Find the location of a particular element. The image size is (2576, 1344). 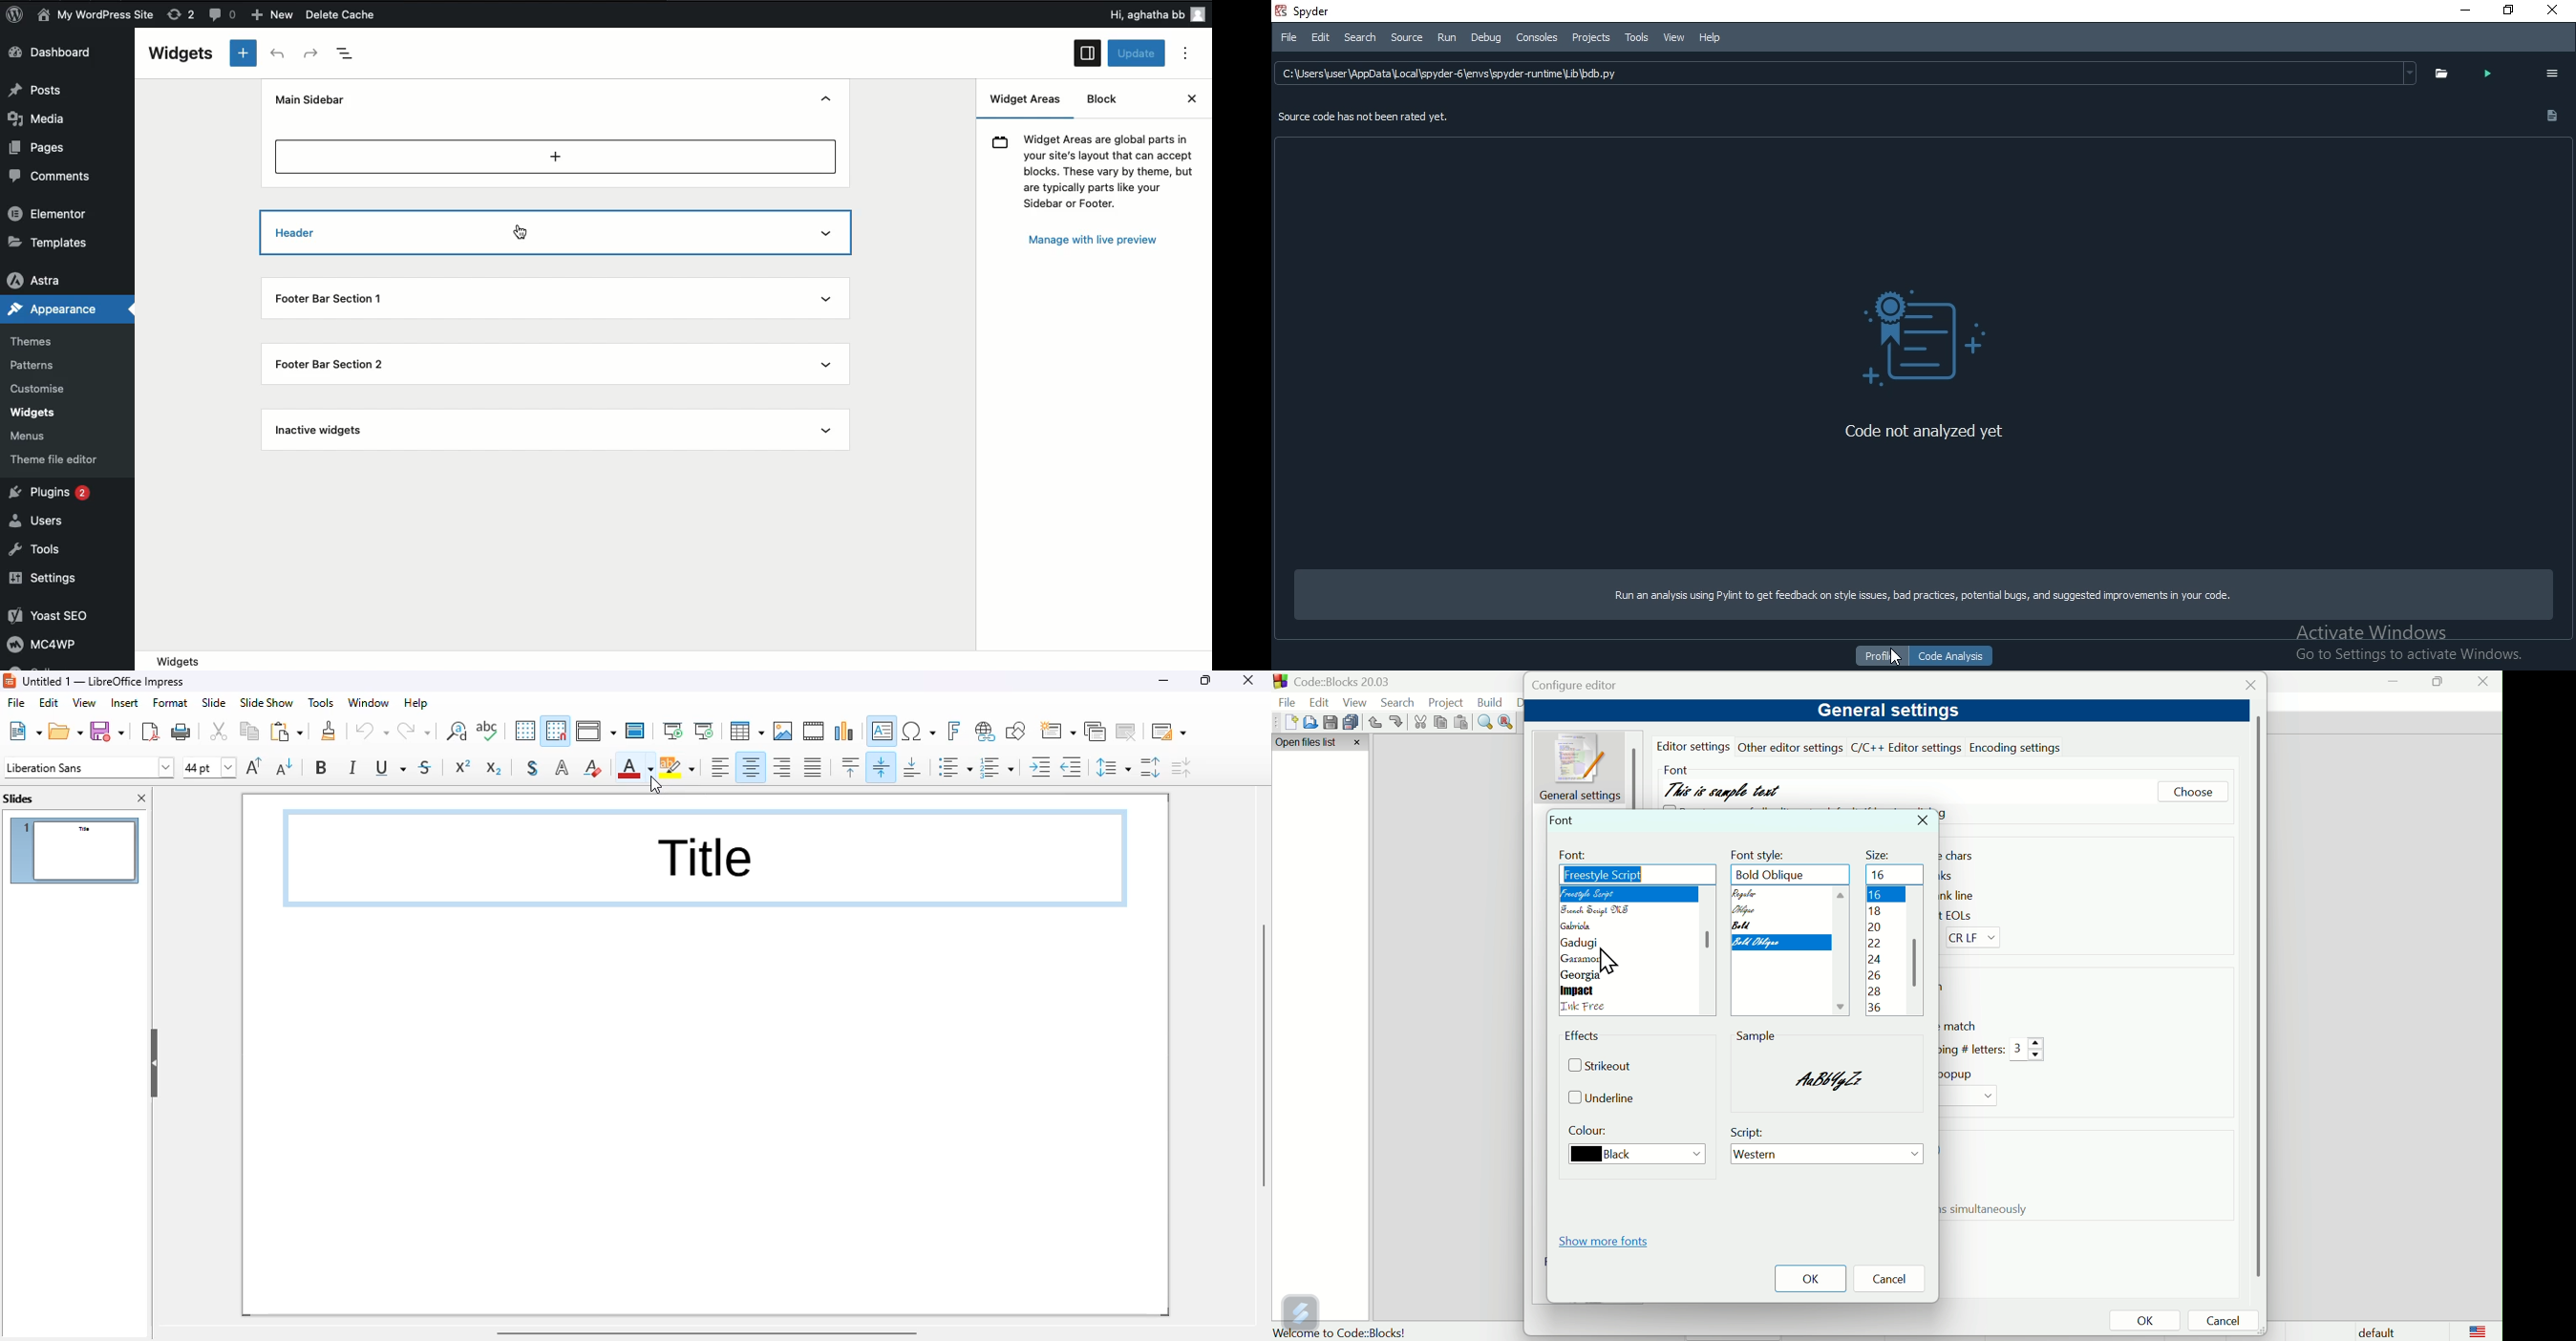

Replace is located at coordinates (1507, 721).